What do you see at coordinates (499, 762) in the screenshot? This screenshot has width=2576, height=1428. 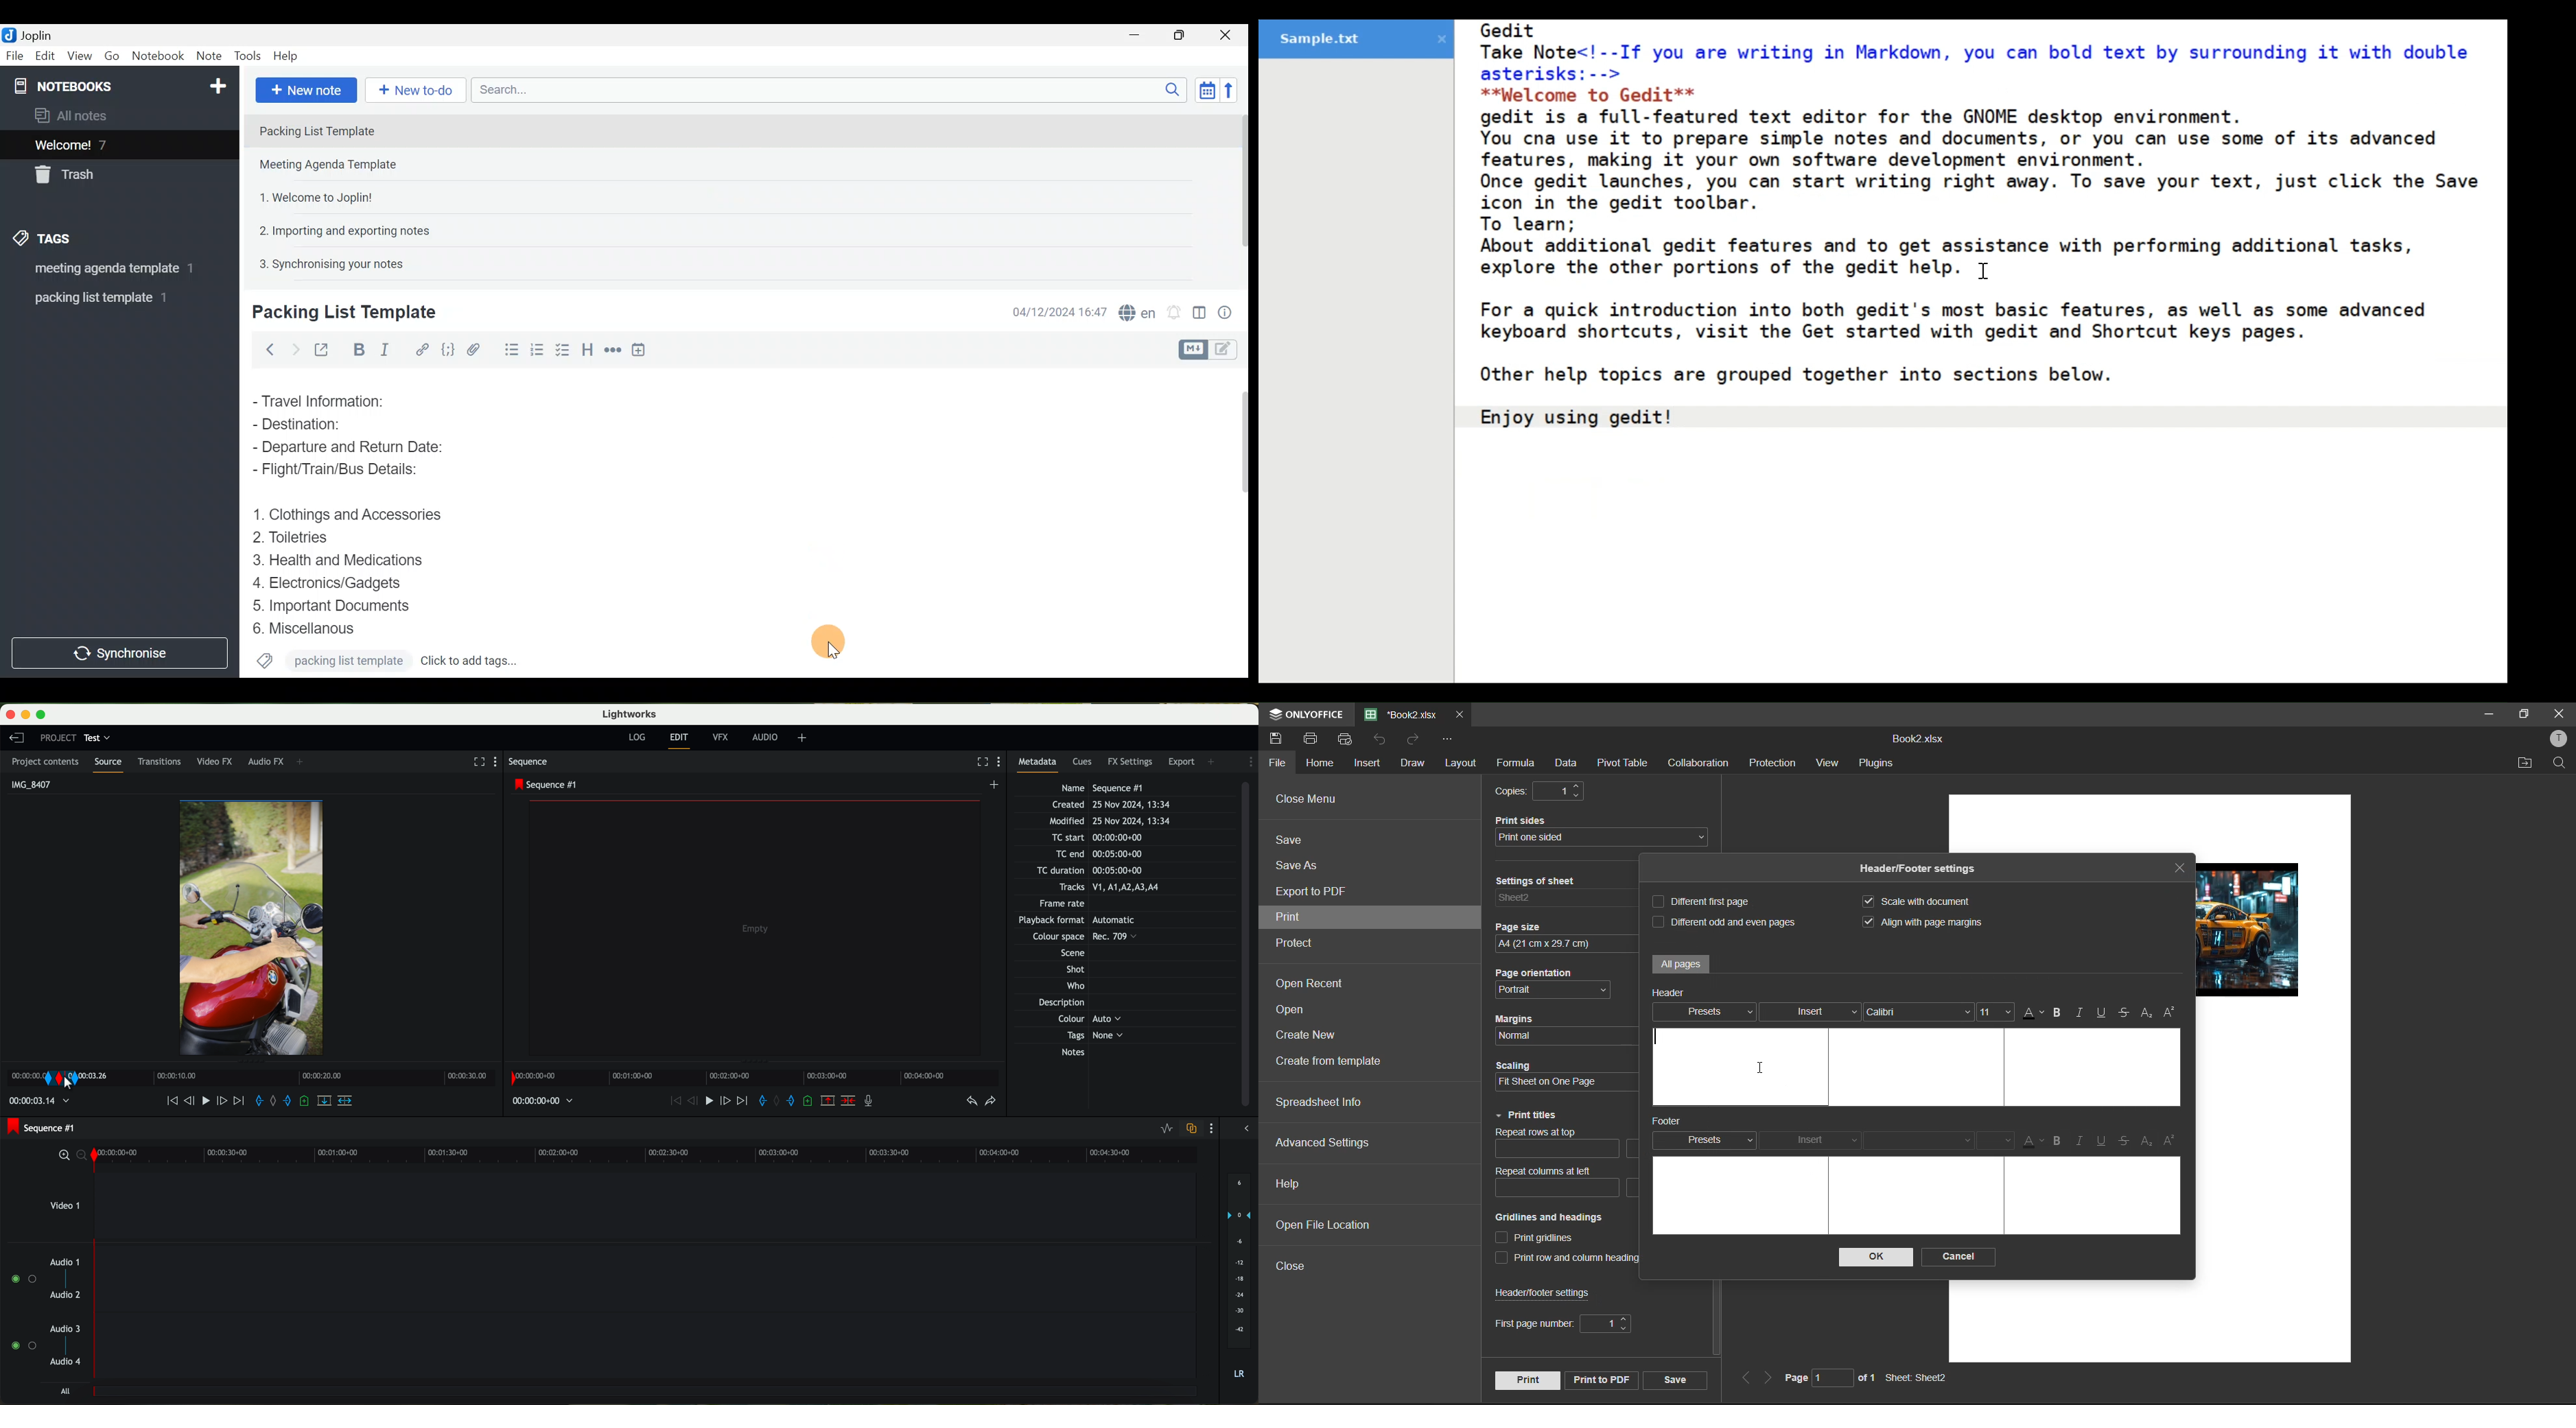 I see `show settings menu` at bounding box center [499, 762].